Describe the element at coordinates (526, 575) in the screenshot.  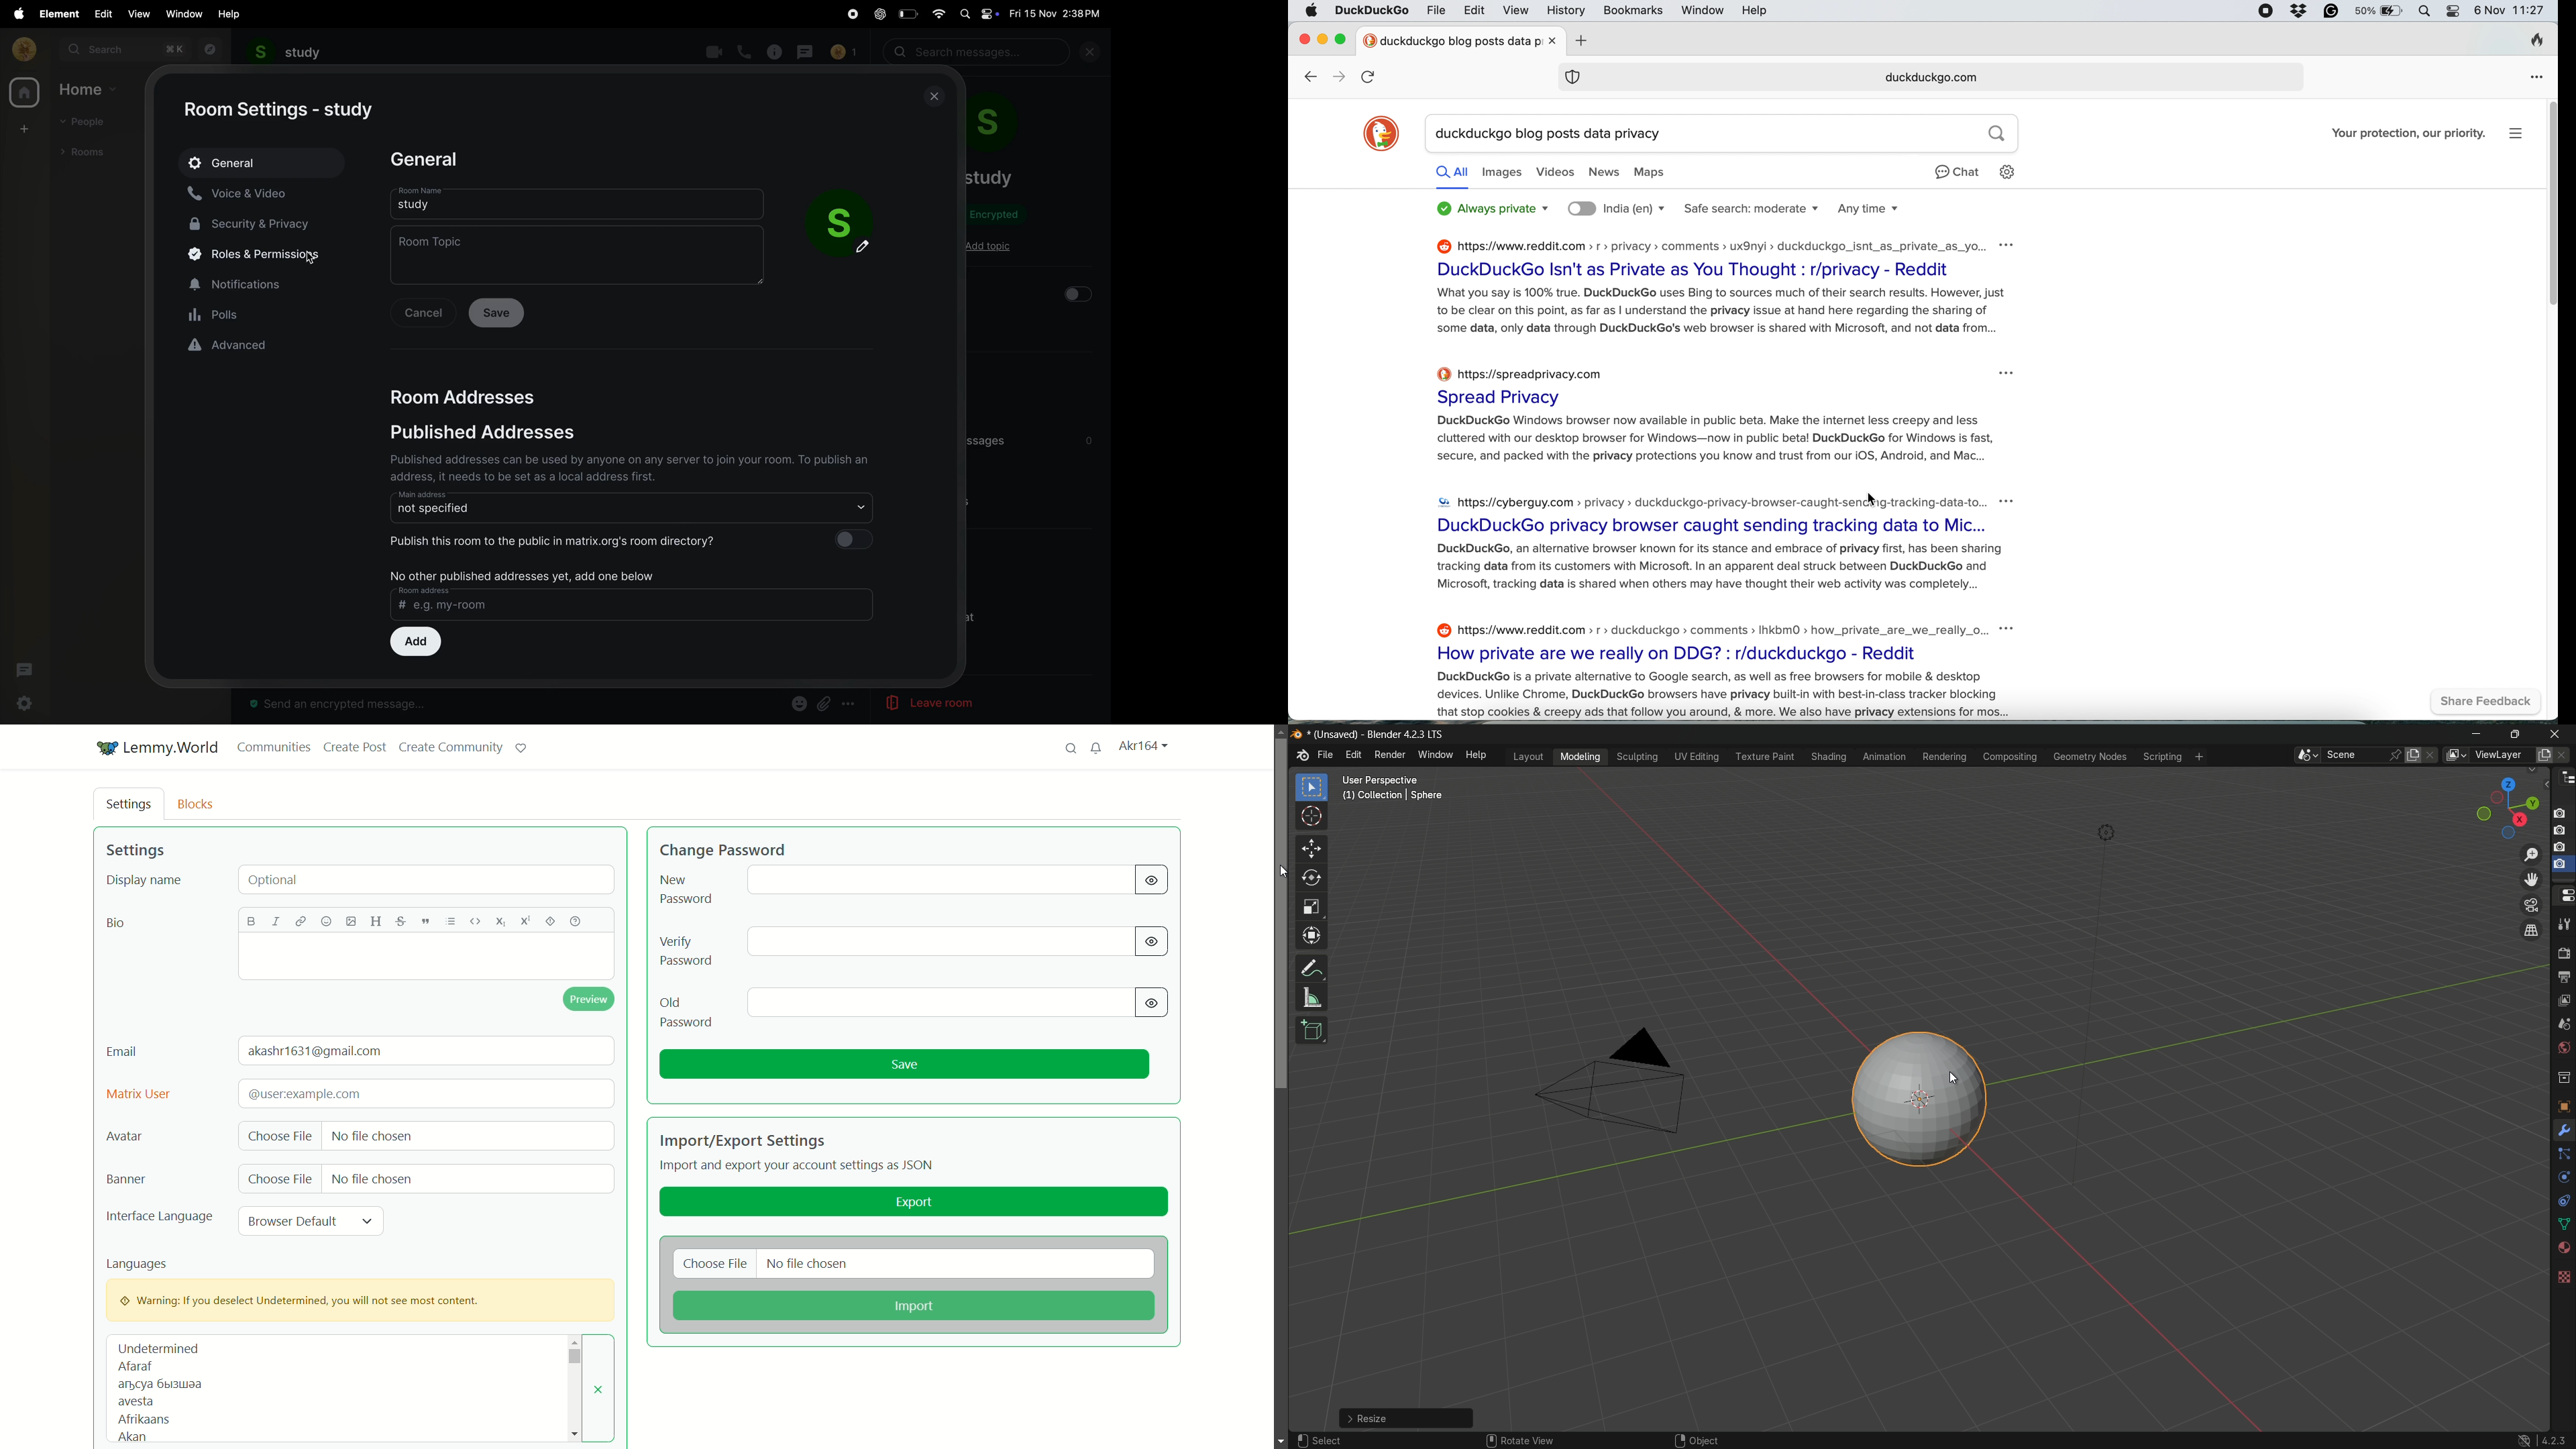
I see `No other published addresses yet, add one below` at that location.